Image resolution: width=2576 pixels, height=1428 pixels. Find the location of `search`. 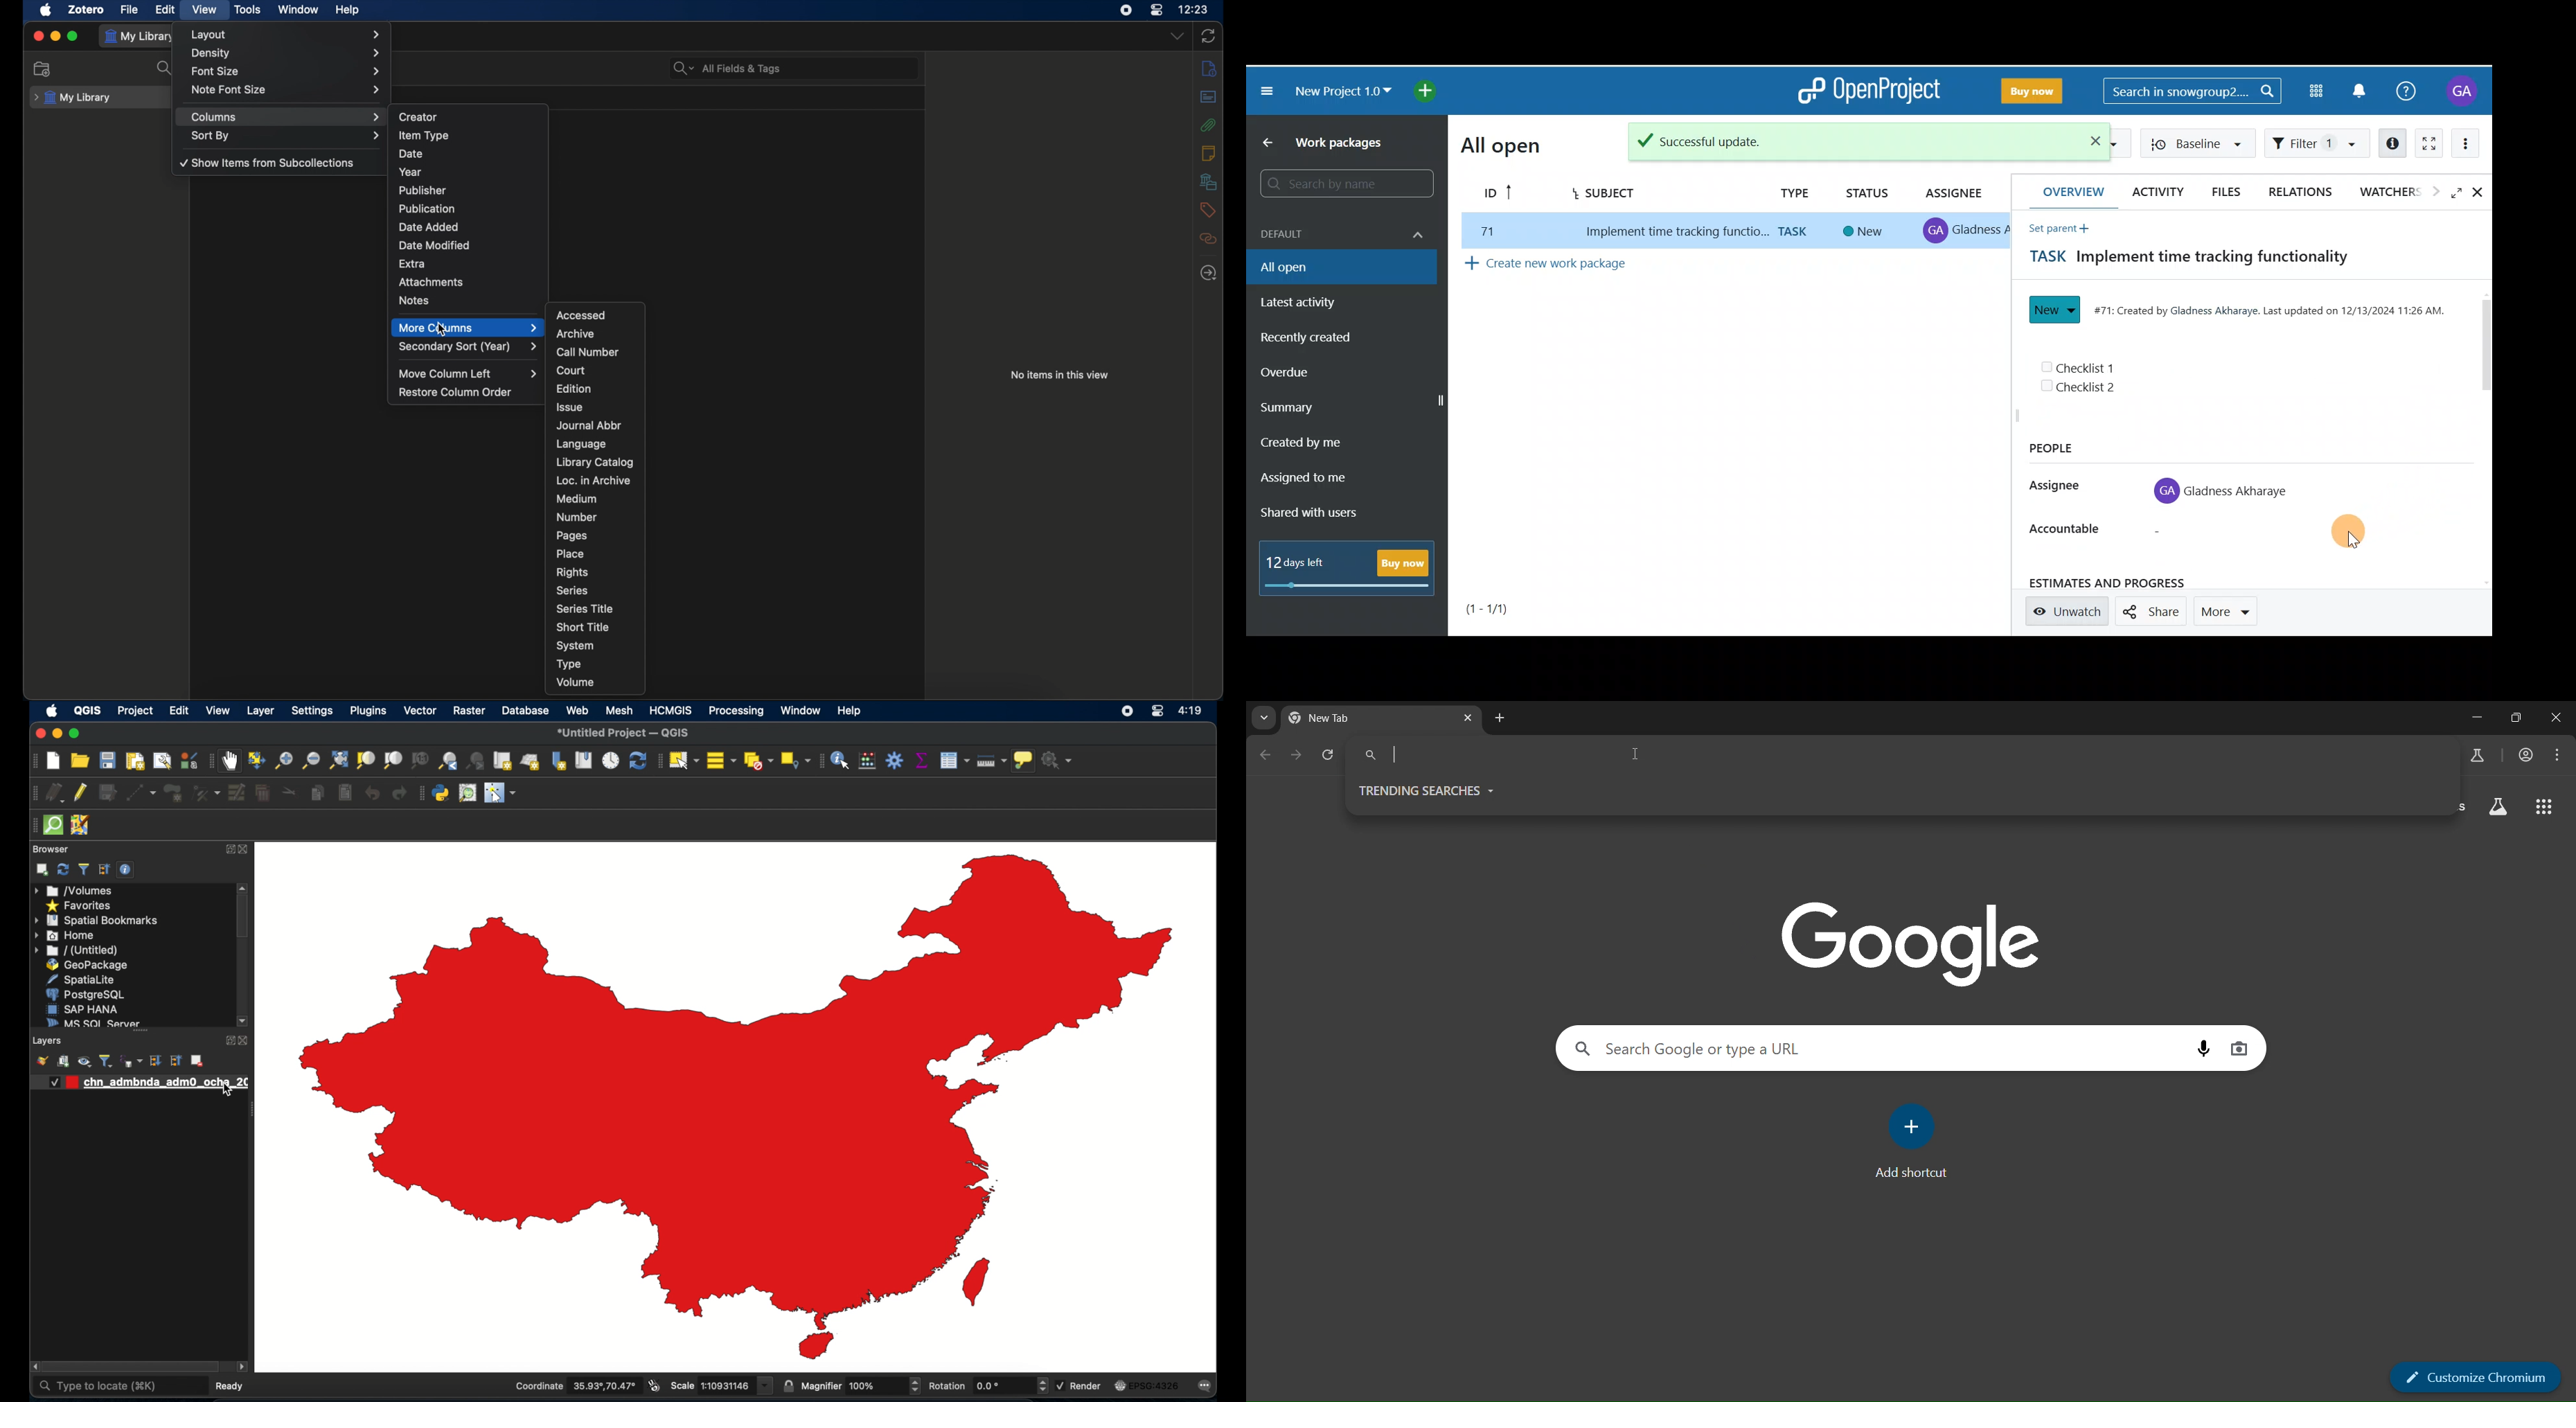

search is located at coordinates (166, 68).